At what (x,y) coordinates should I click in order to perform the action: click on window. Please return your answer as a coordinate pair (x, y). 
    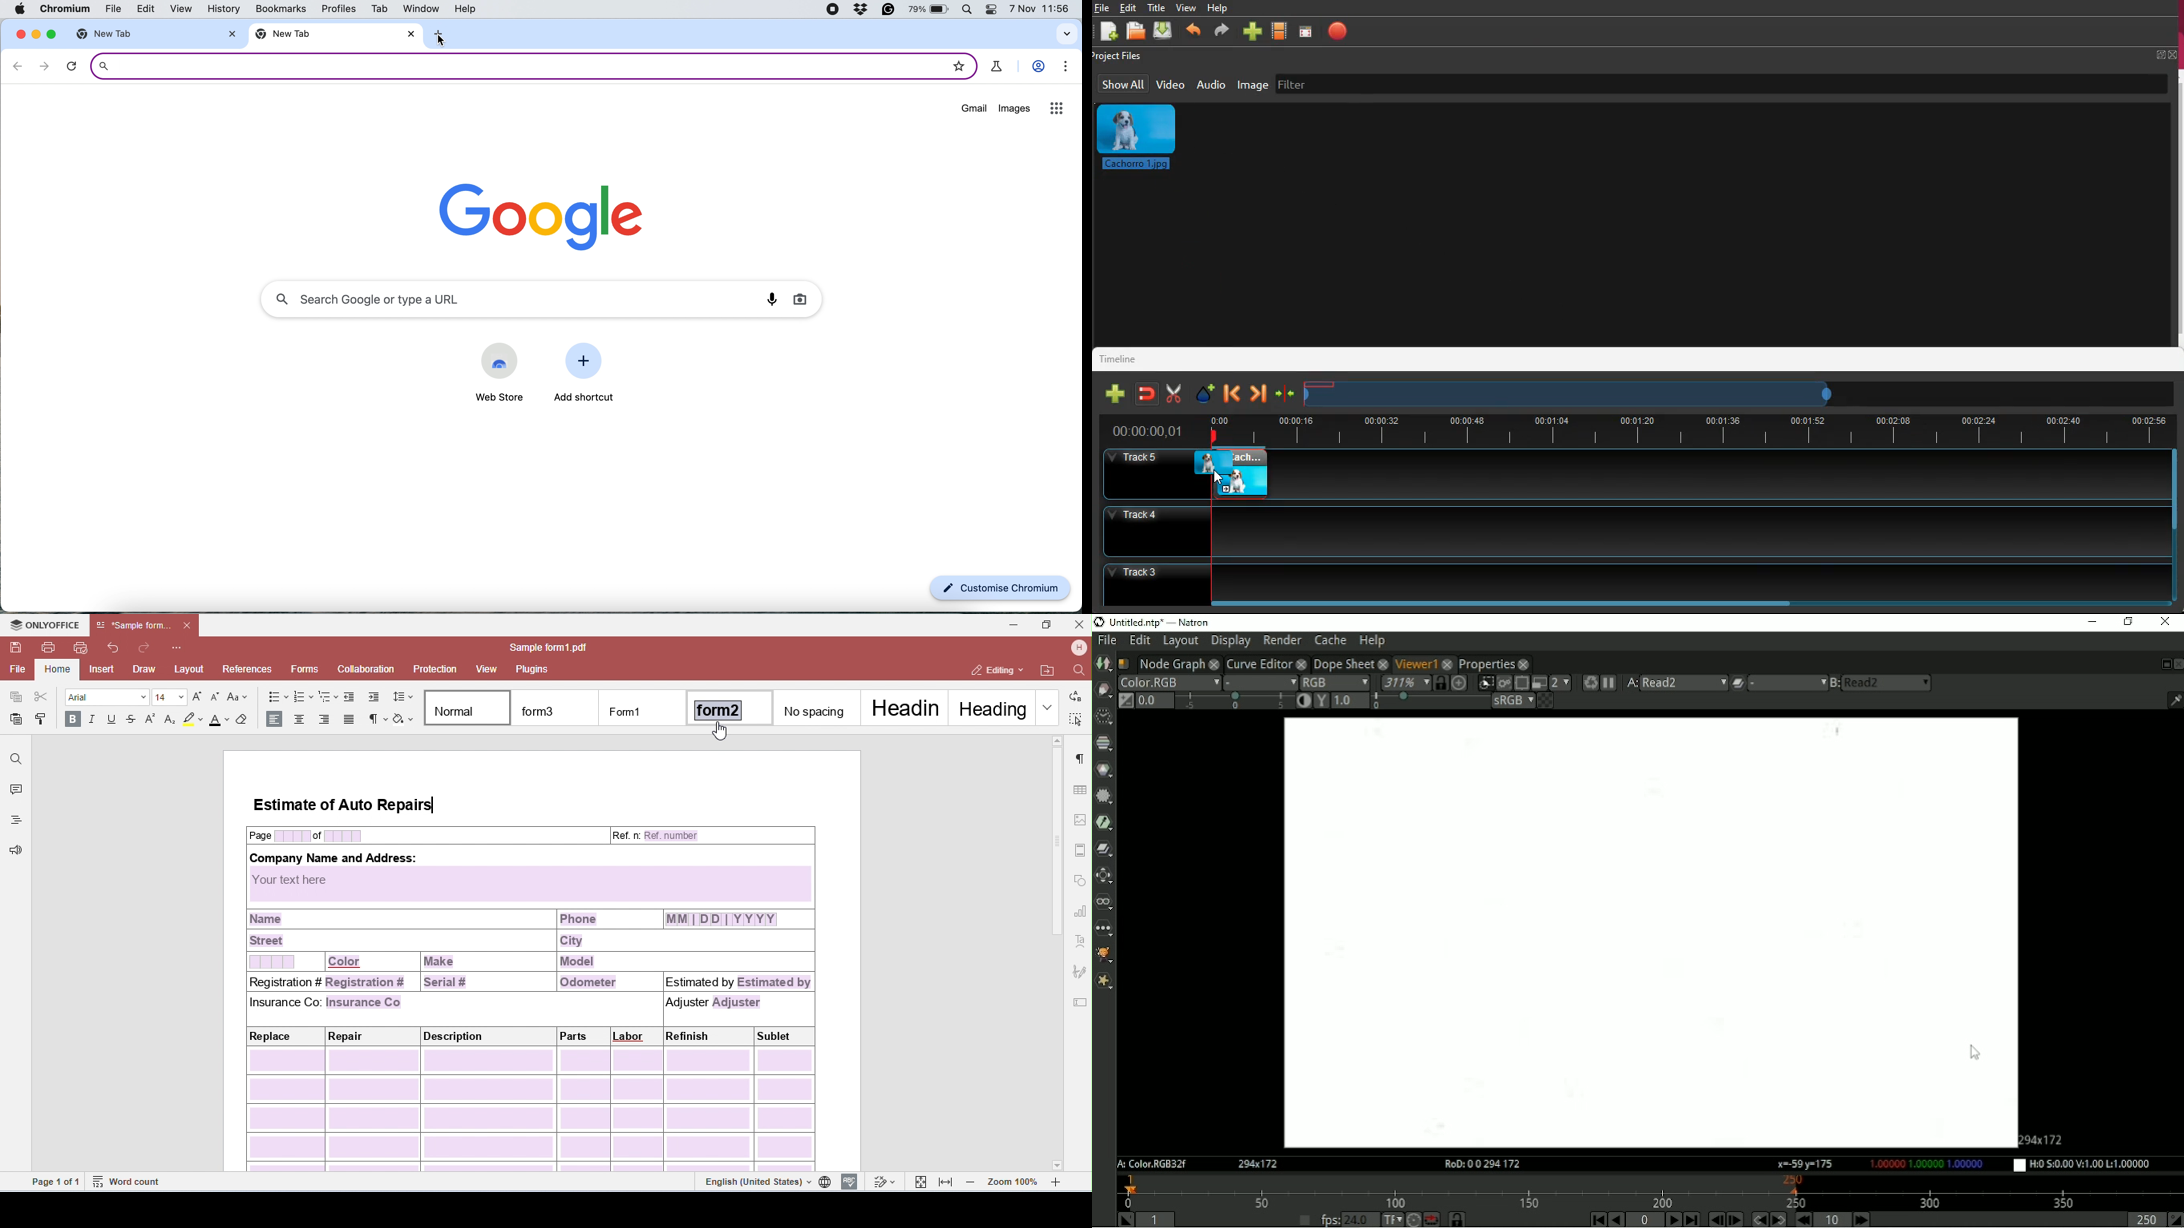
    Looking at the image, I should click on (420, 9).